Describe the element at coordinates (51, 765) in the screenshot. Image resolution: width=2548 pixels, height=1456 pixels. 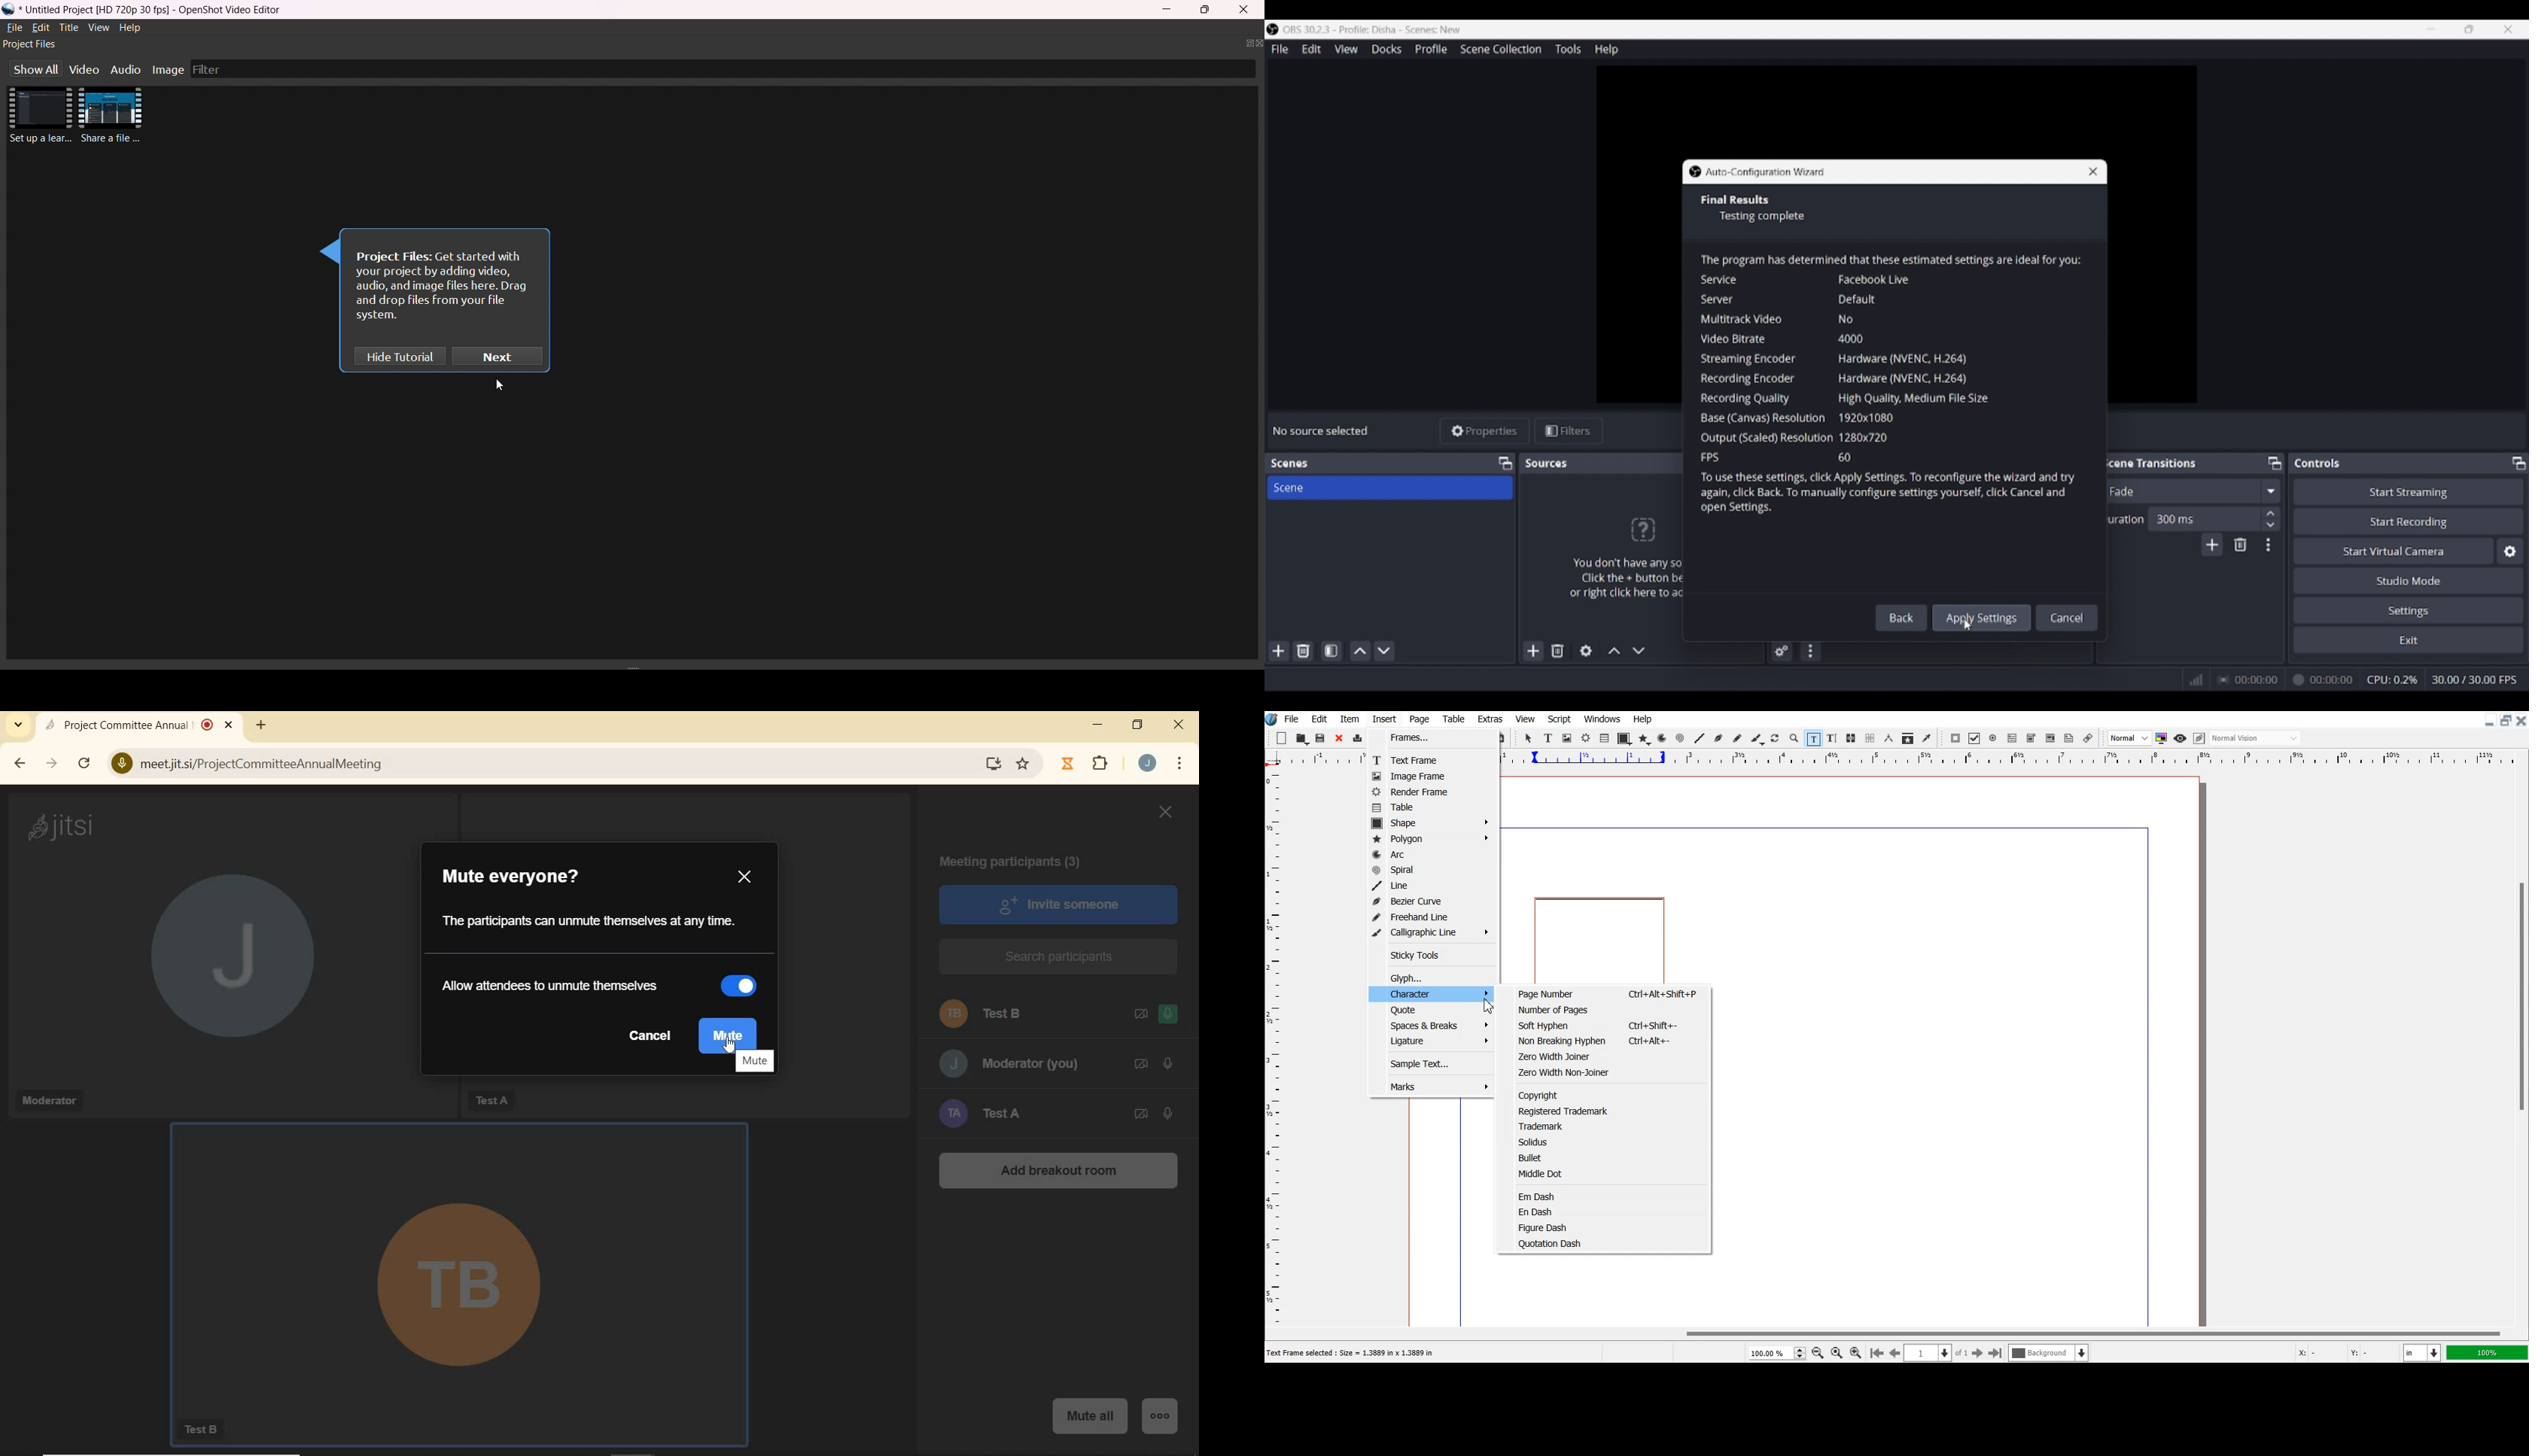
I see `FORWARD` at that location.